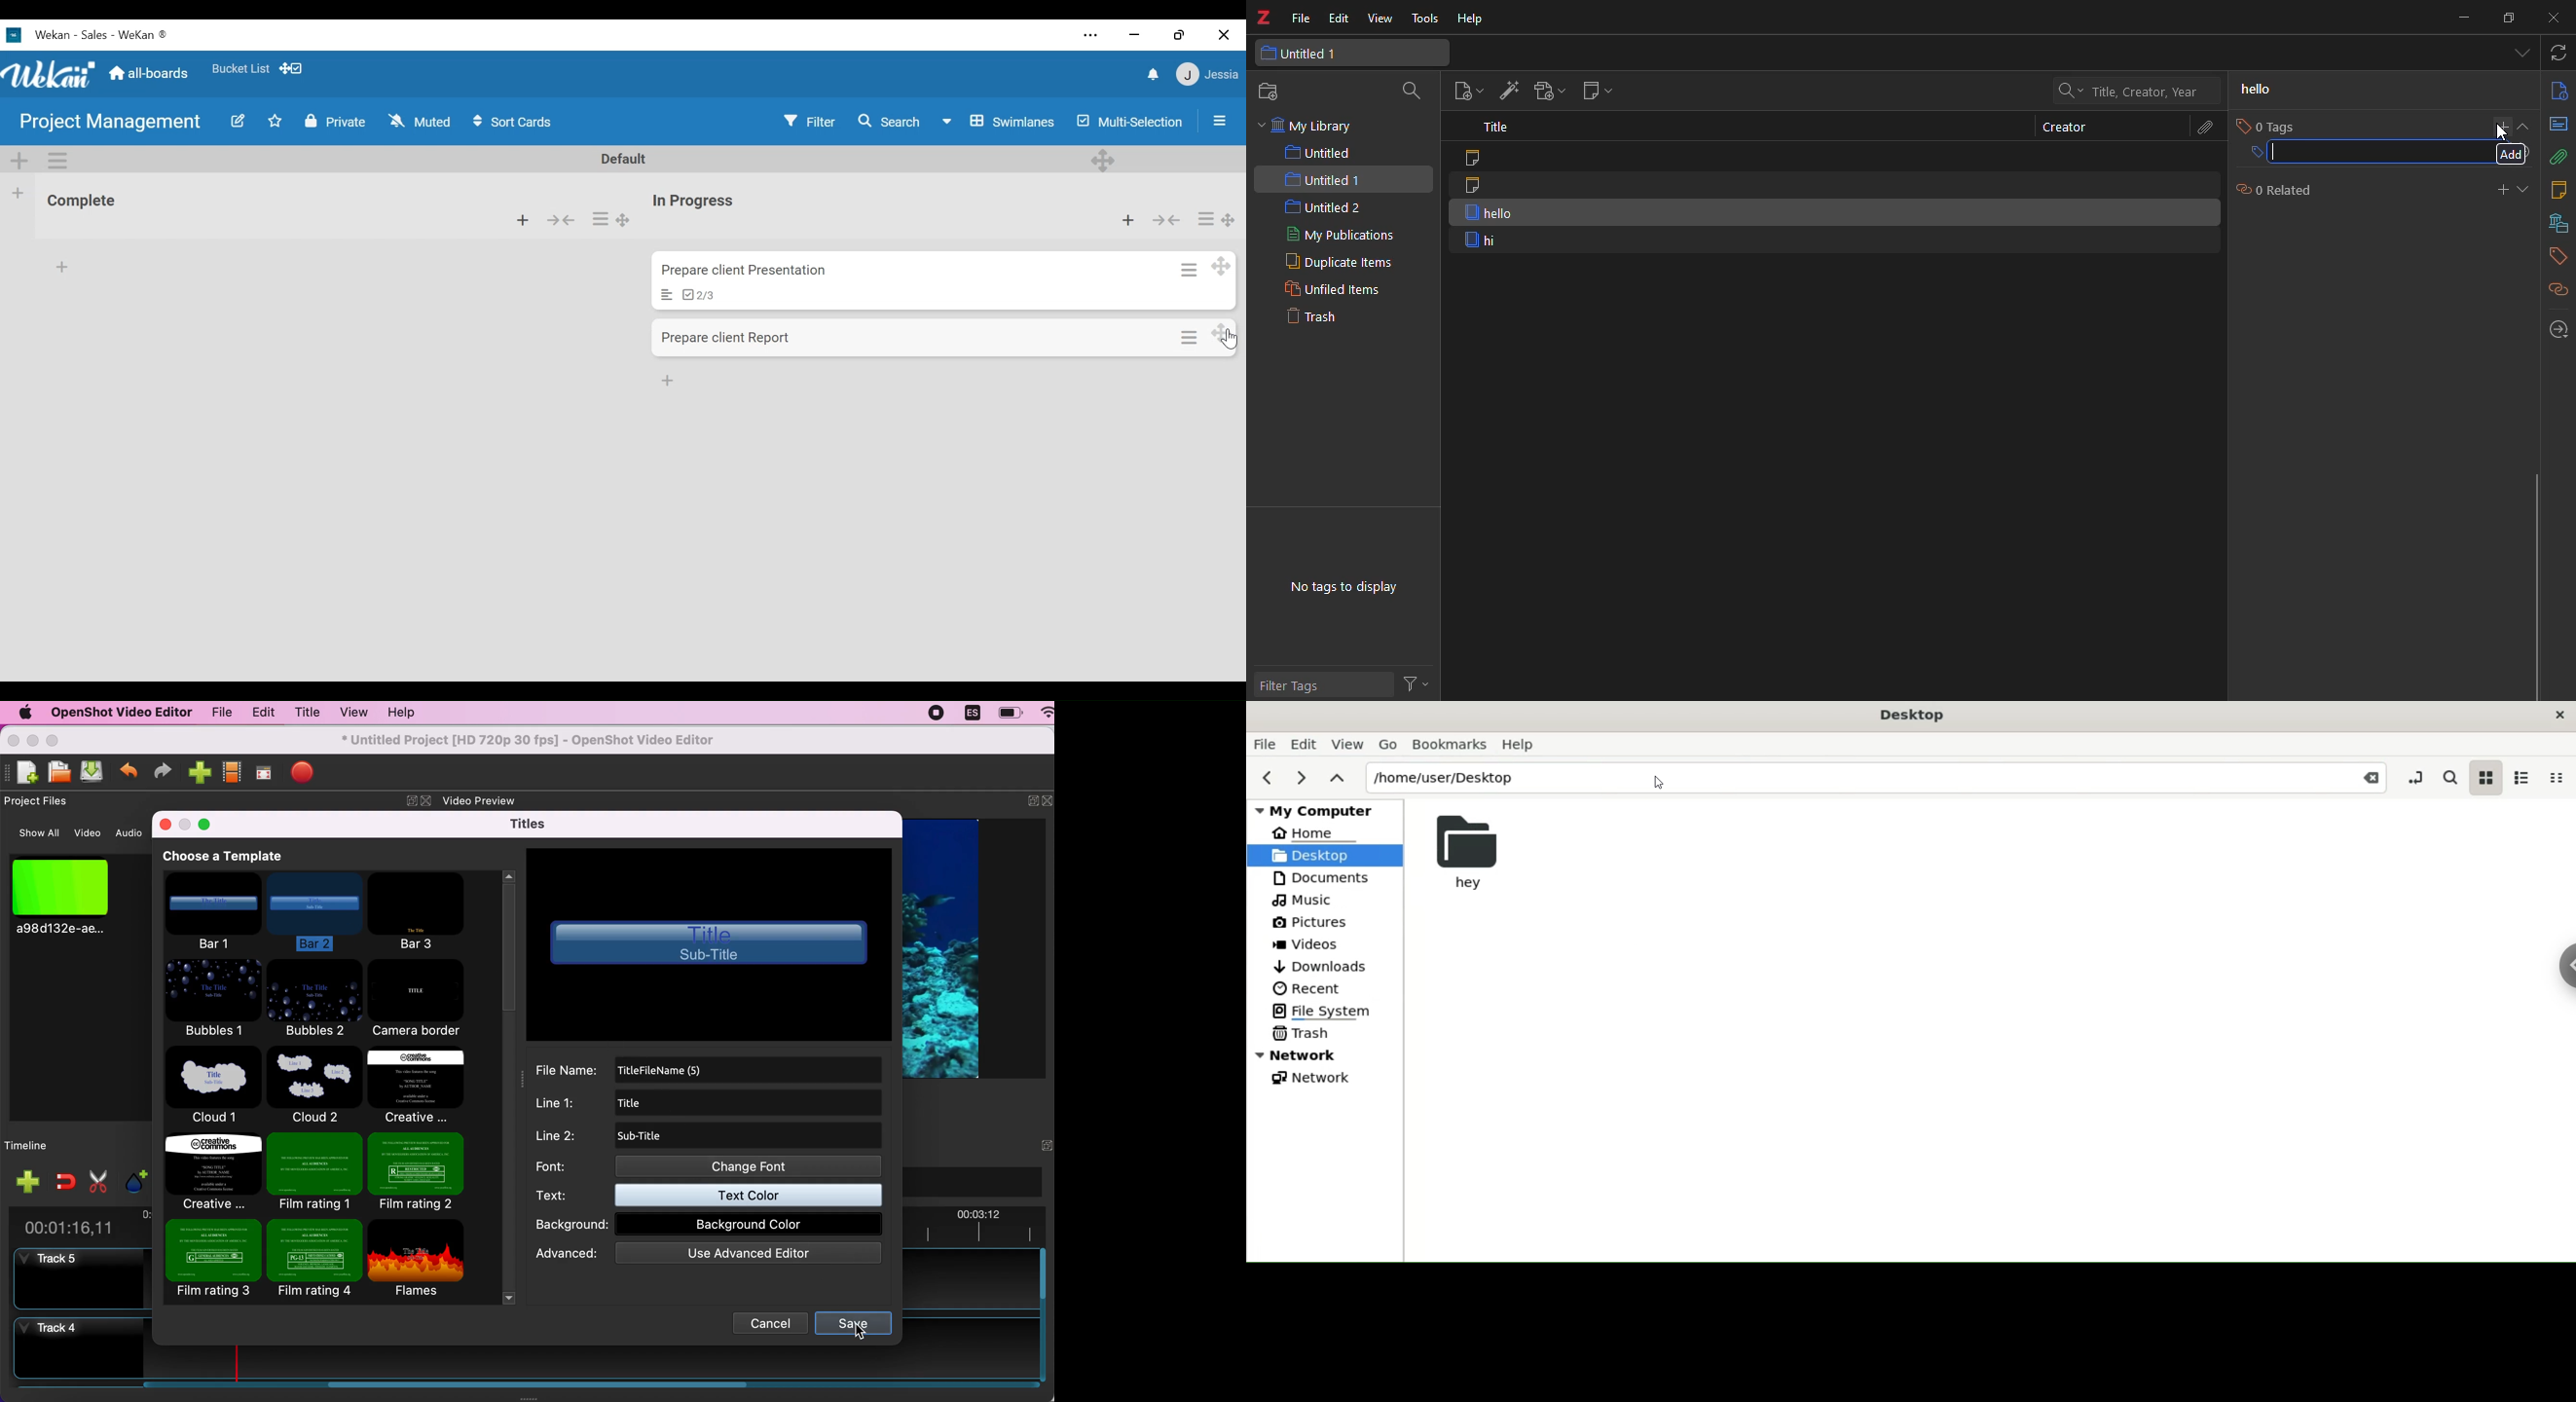  I want to click on track 5, so click(86, 1280).